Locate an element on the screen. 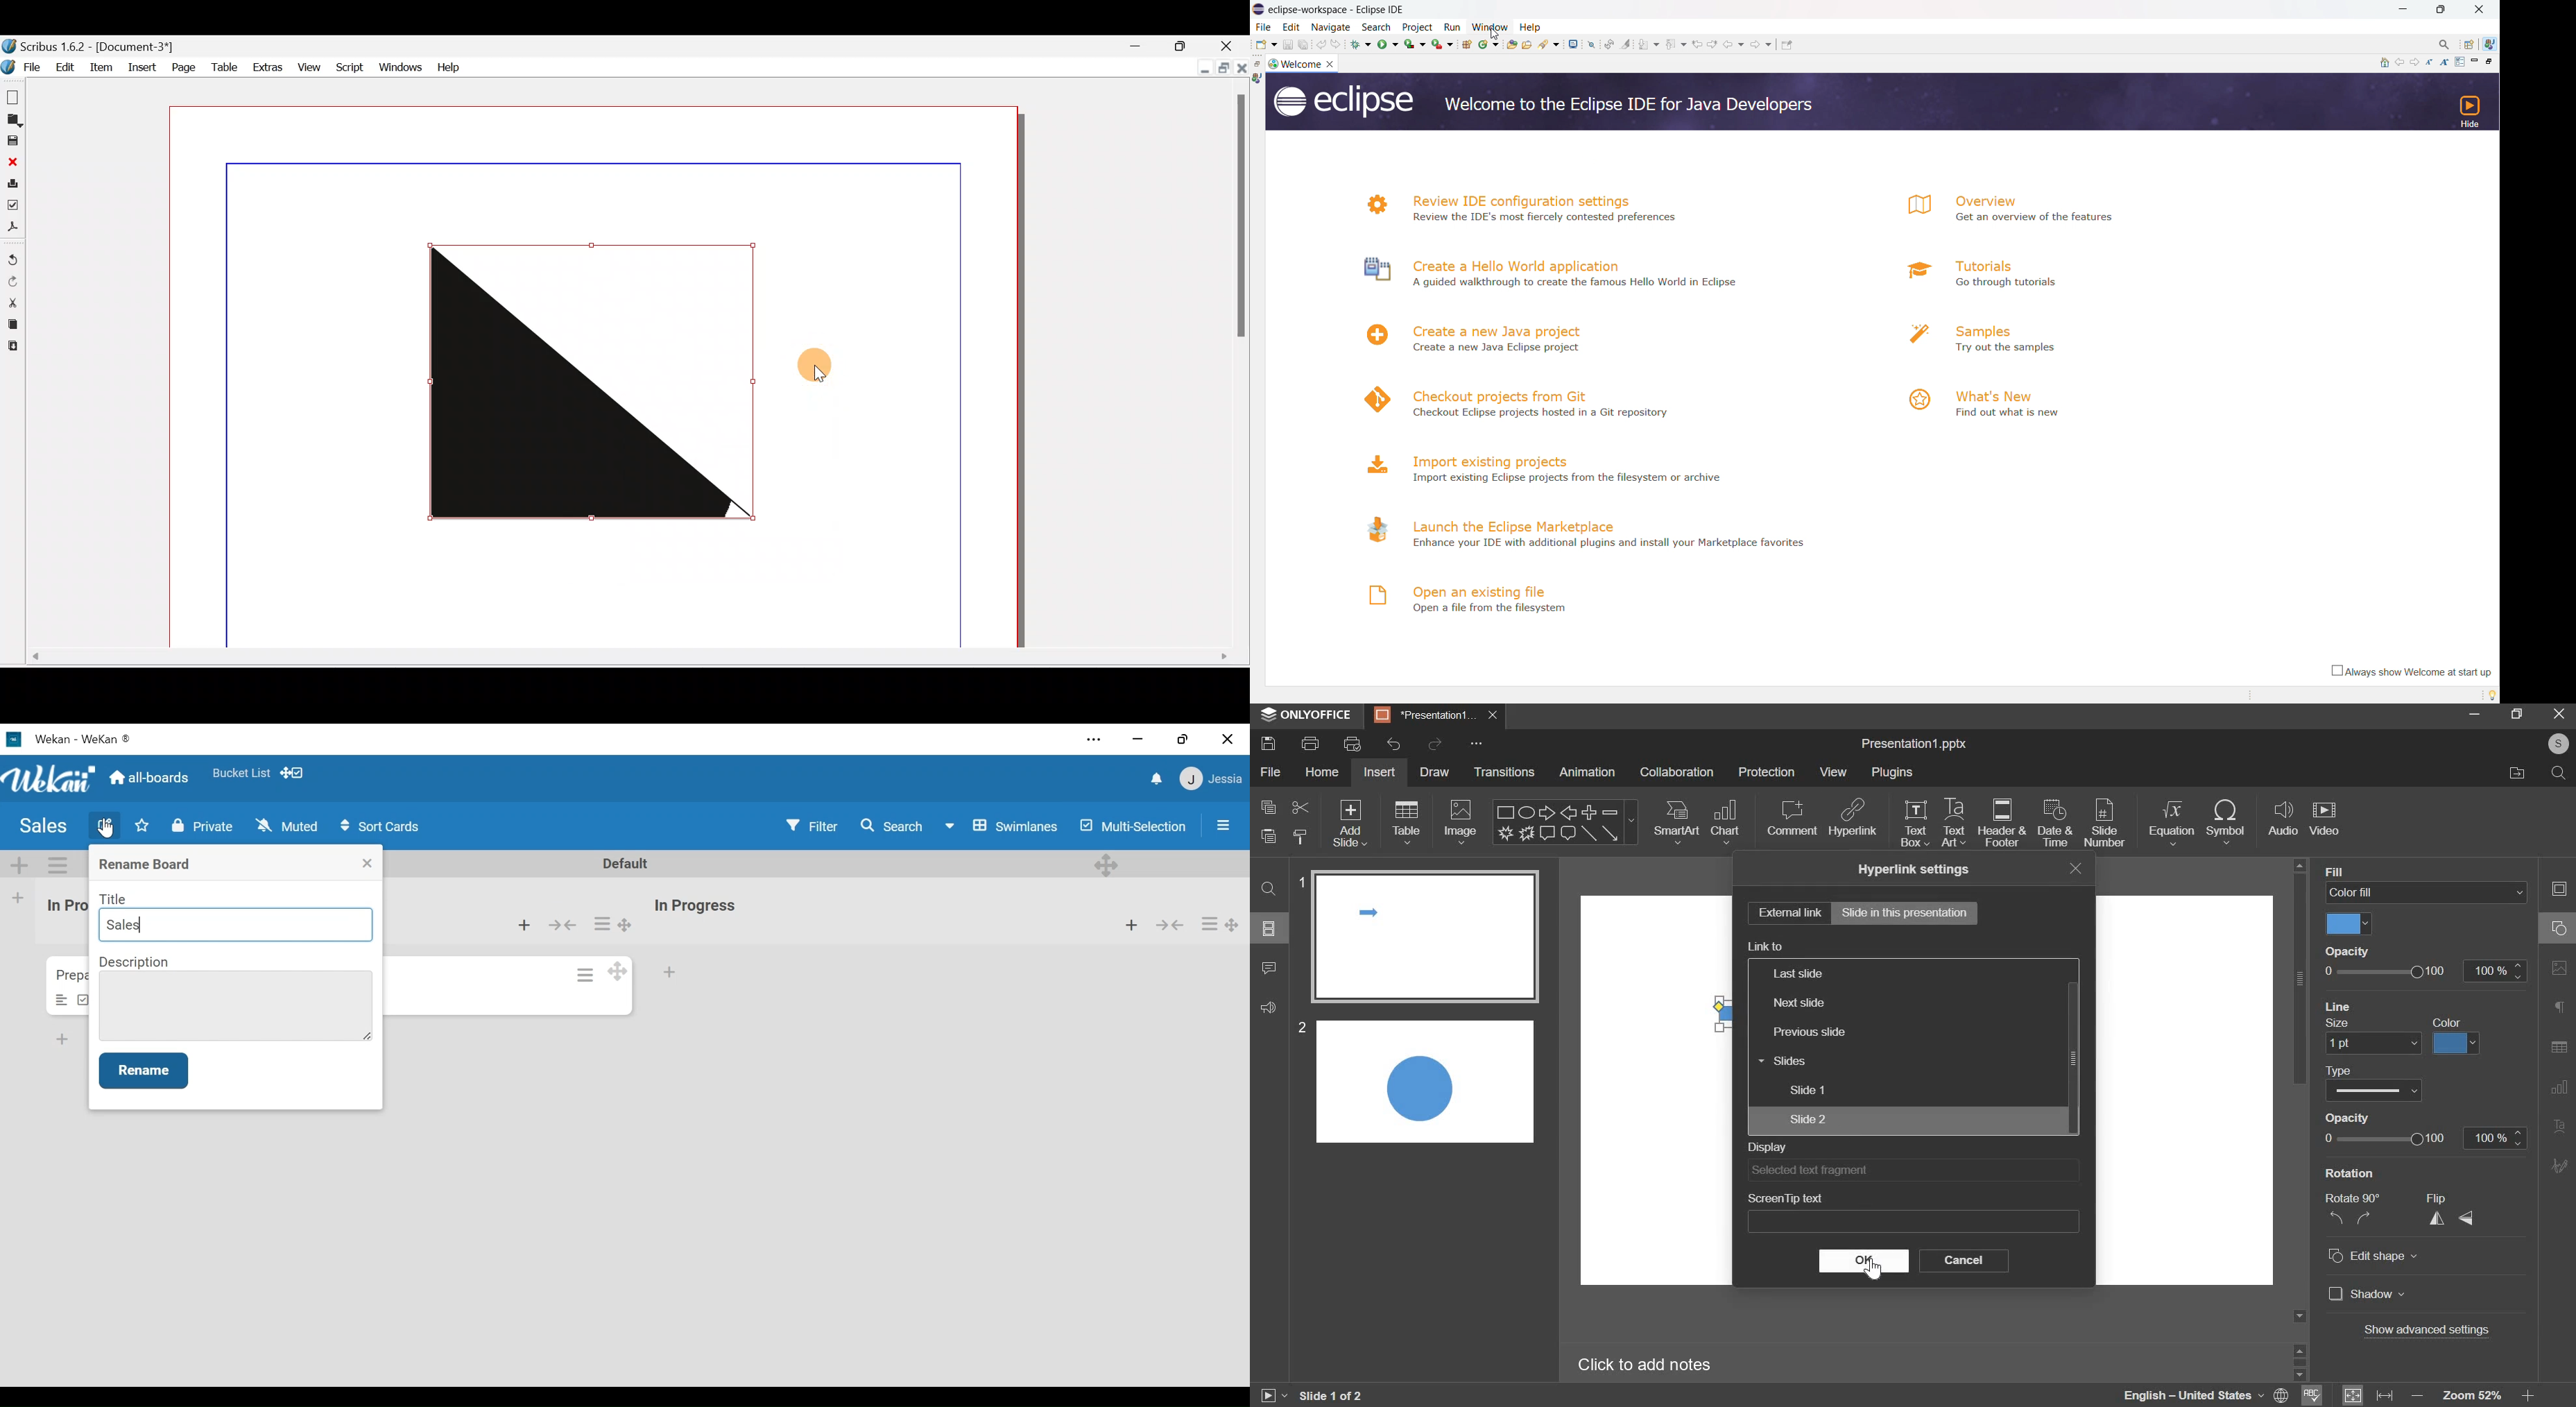 Image resolution: width=2576 pixels, height=1428 pixels. Windows is located at coordinates (399, 64).